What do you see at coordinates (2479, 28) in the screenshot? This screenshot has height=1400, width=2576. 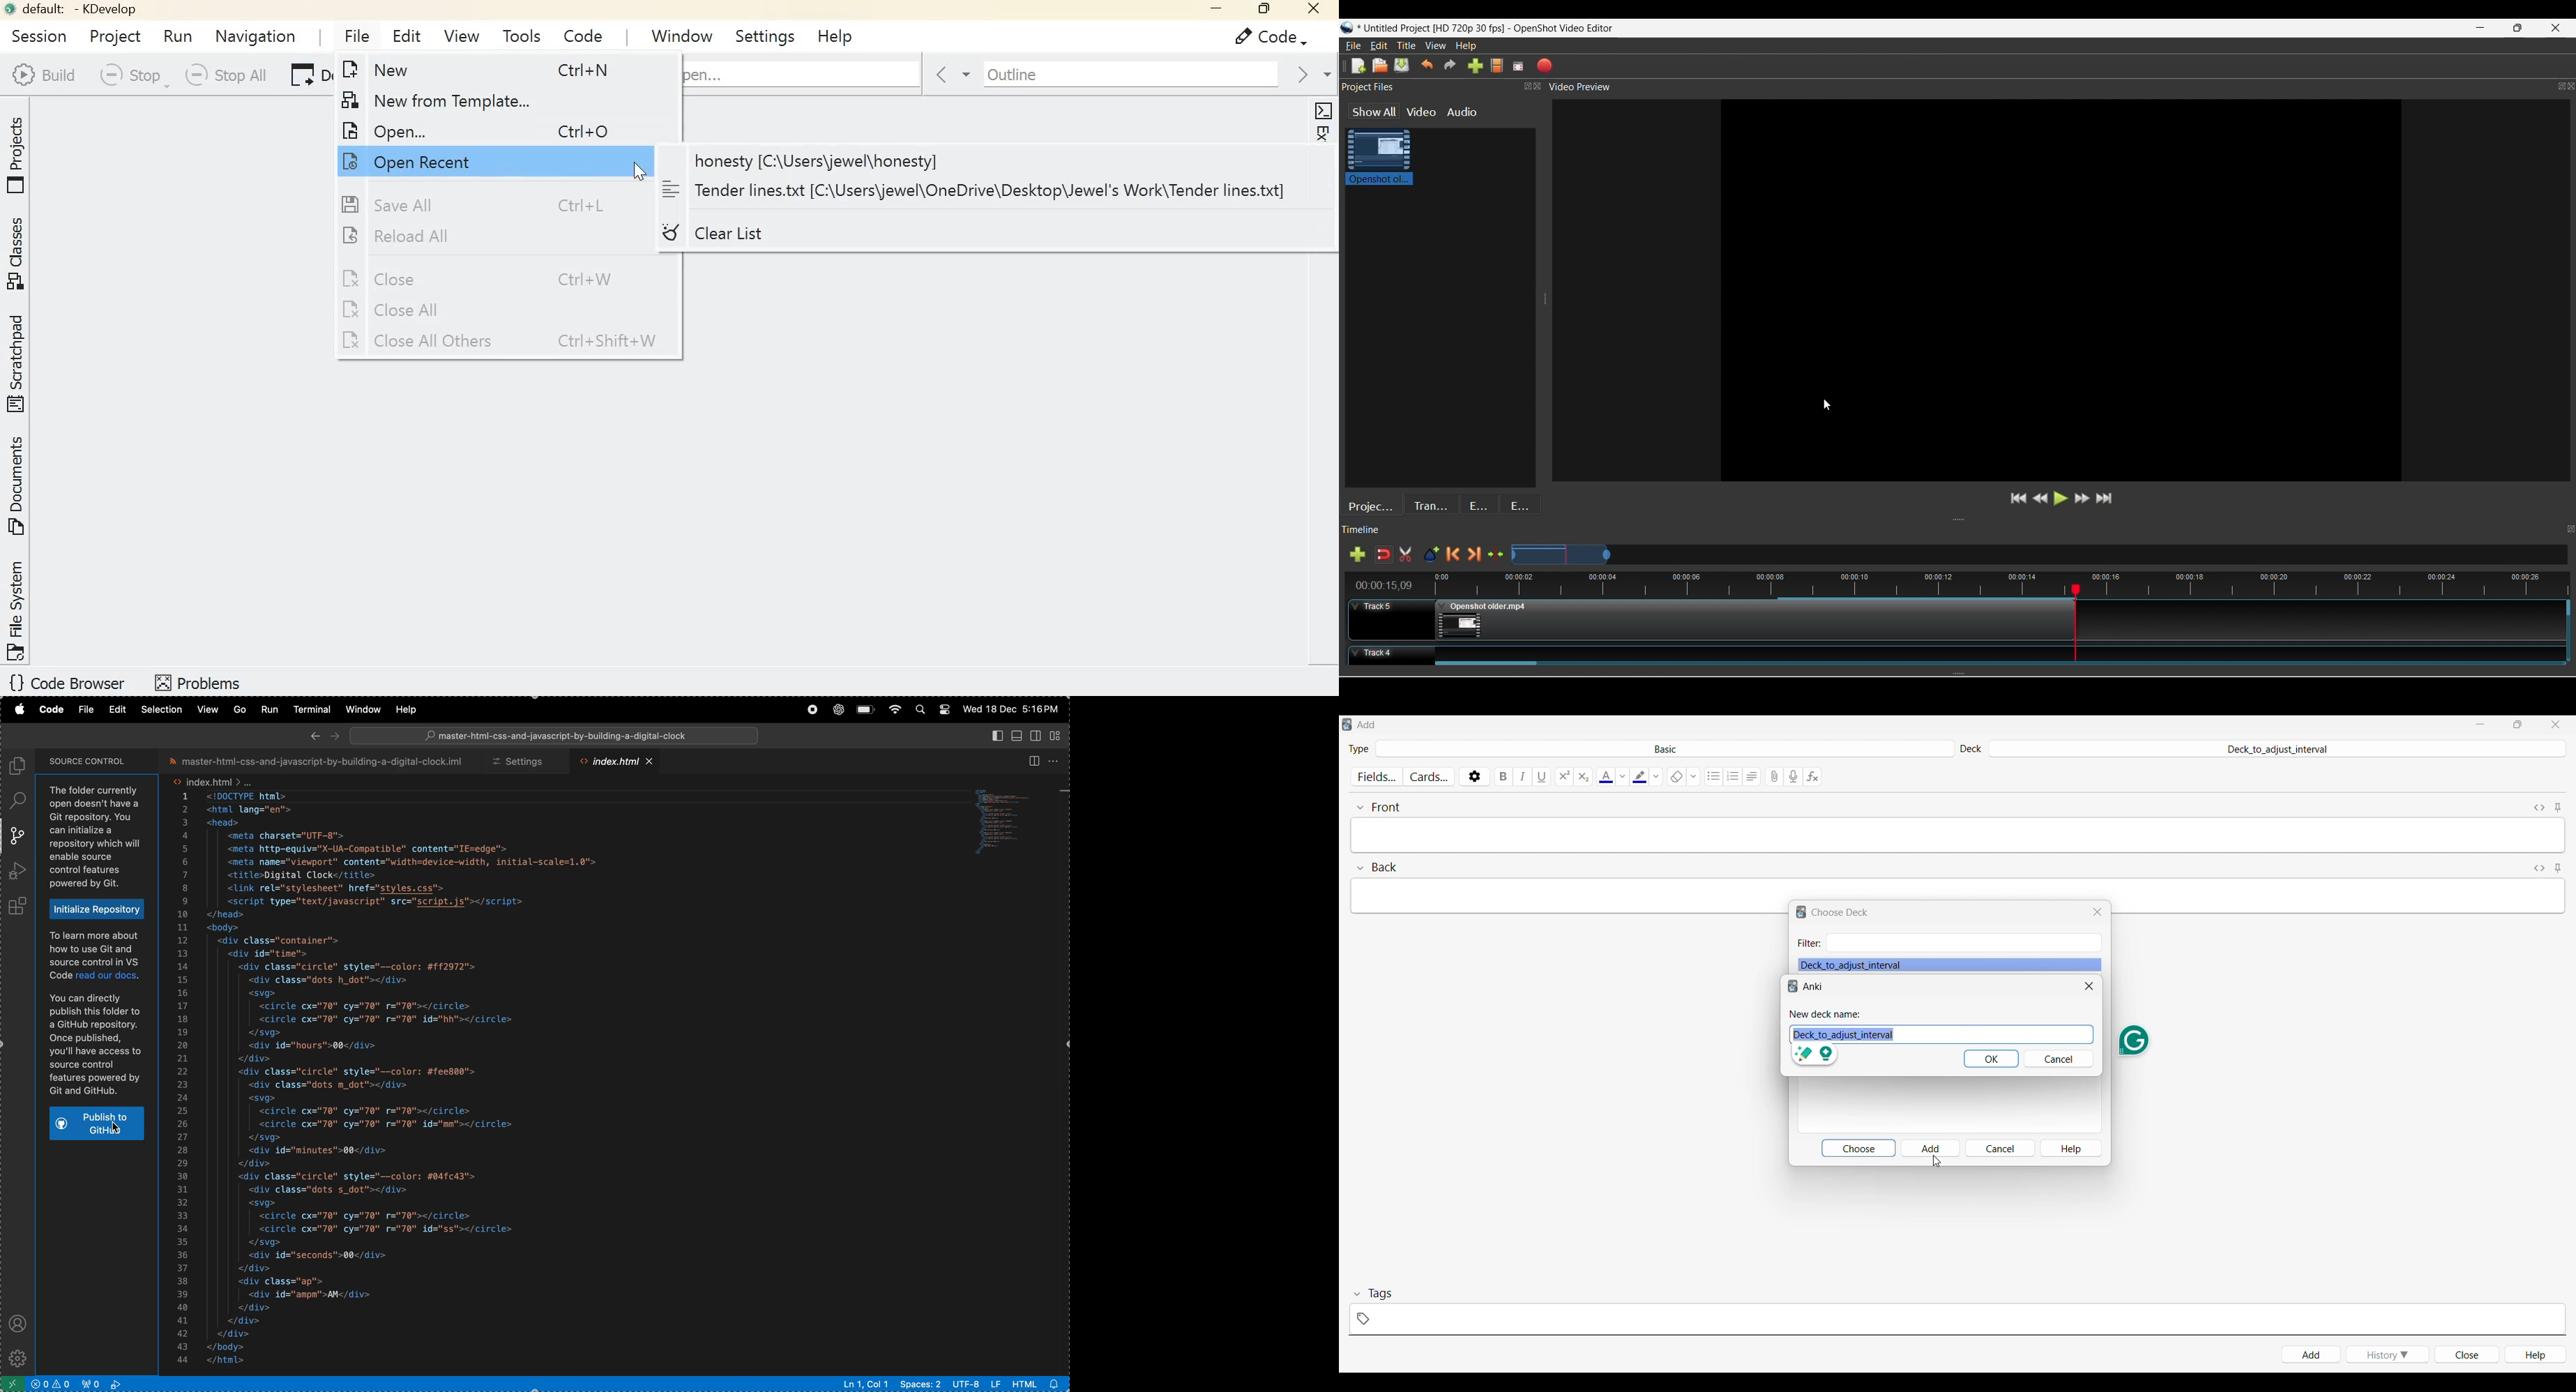 I see `Minimize` at bounding box center [2479, 28].